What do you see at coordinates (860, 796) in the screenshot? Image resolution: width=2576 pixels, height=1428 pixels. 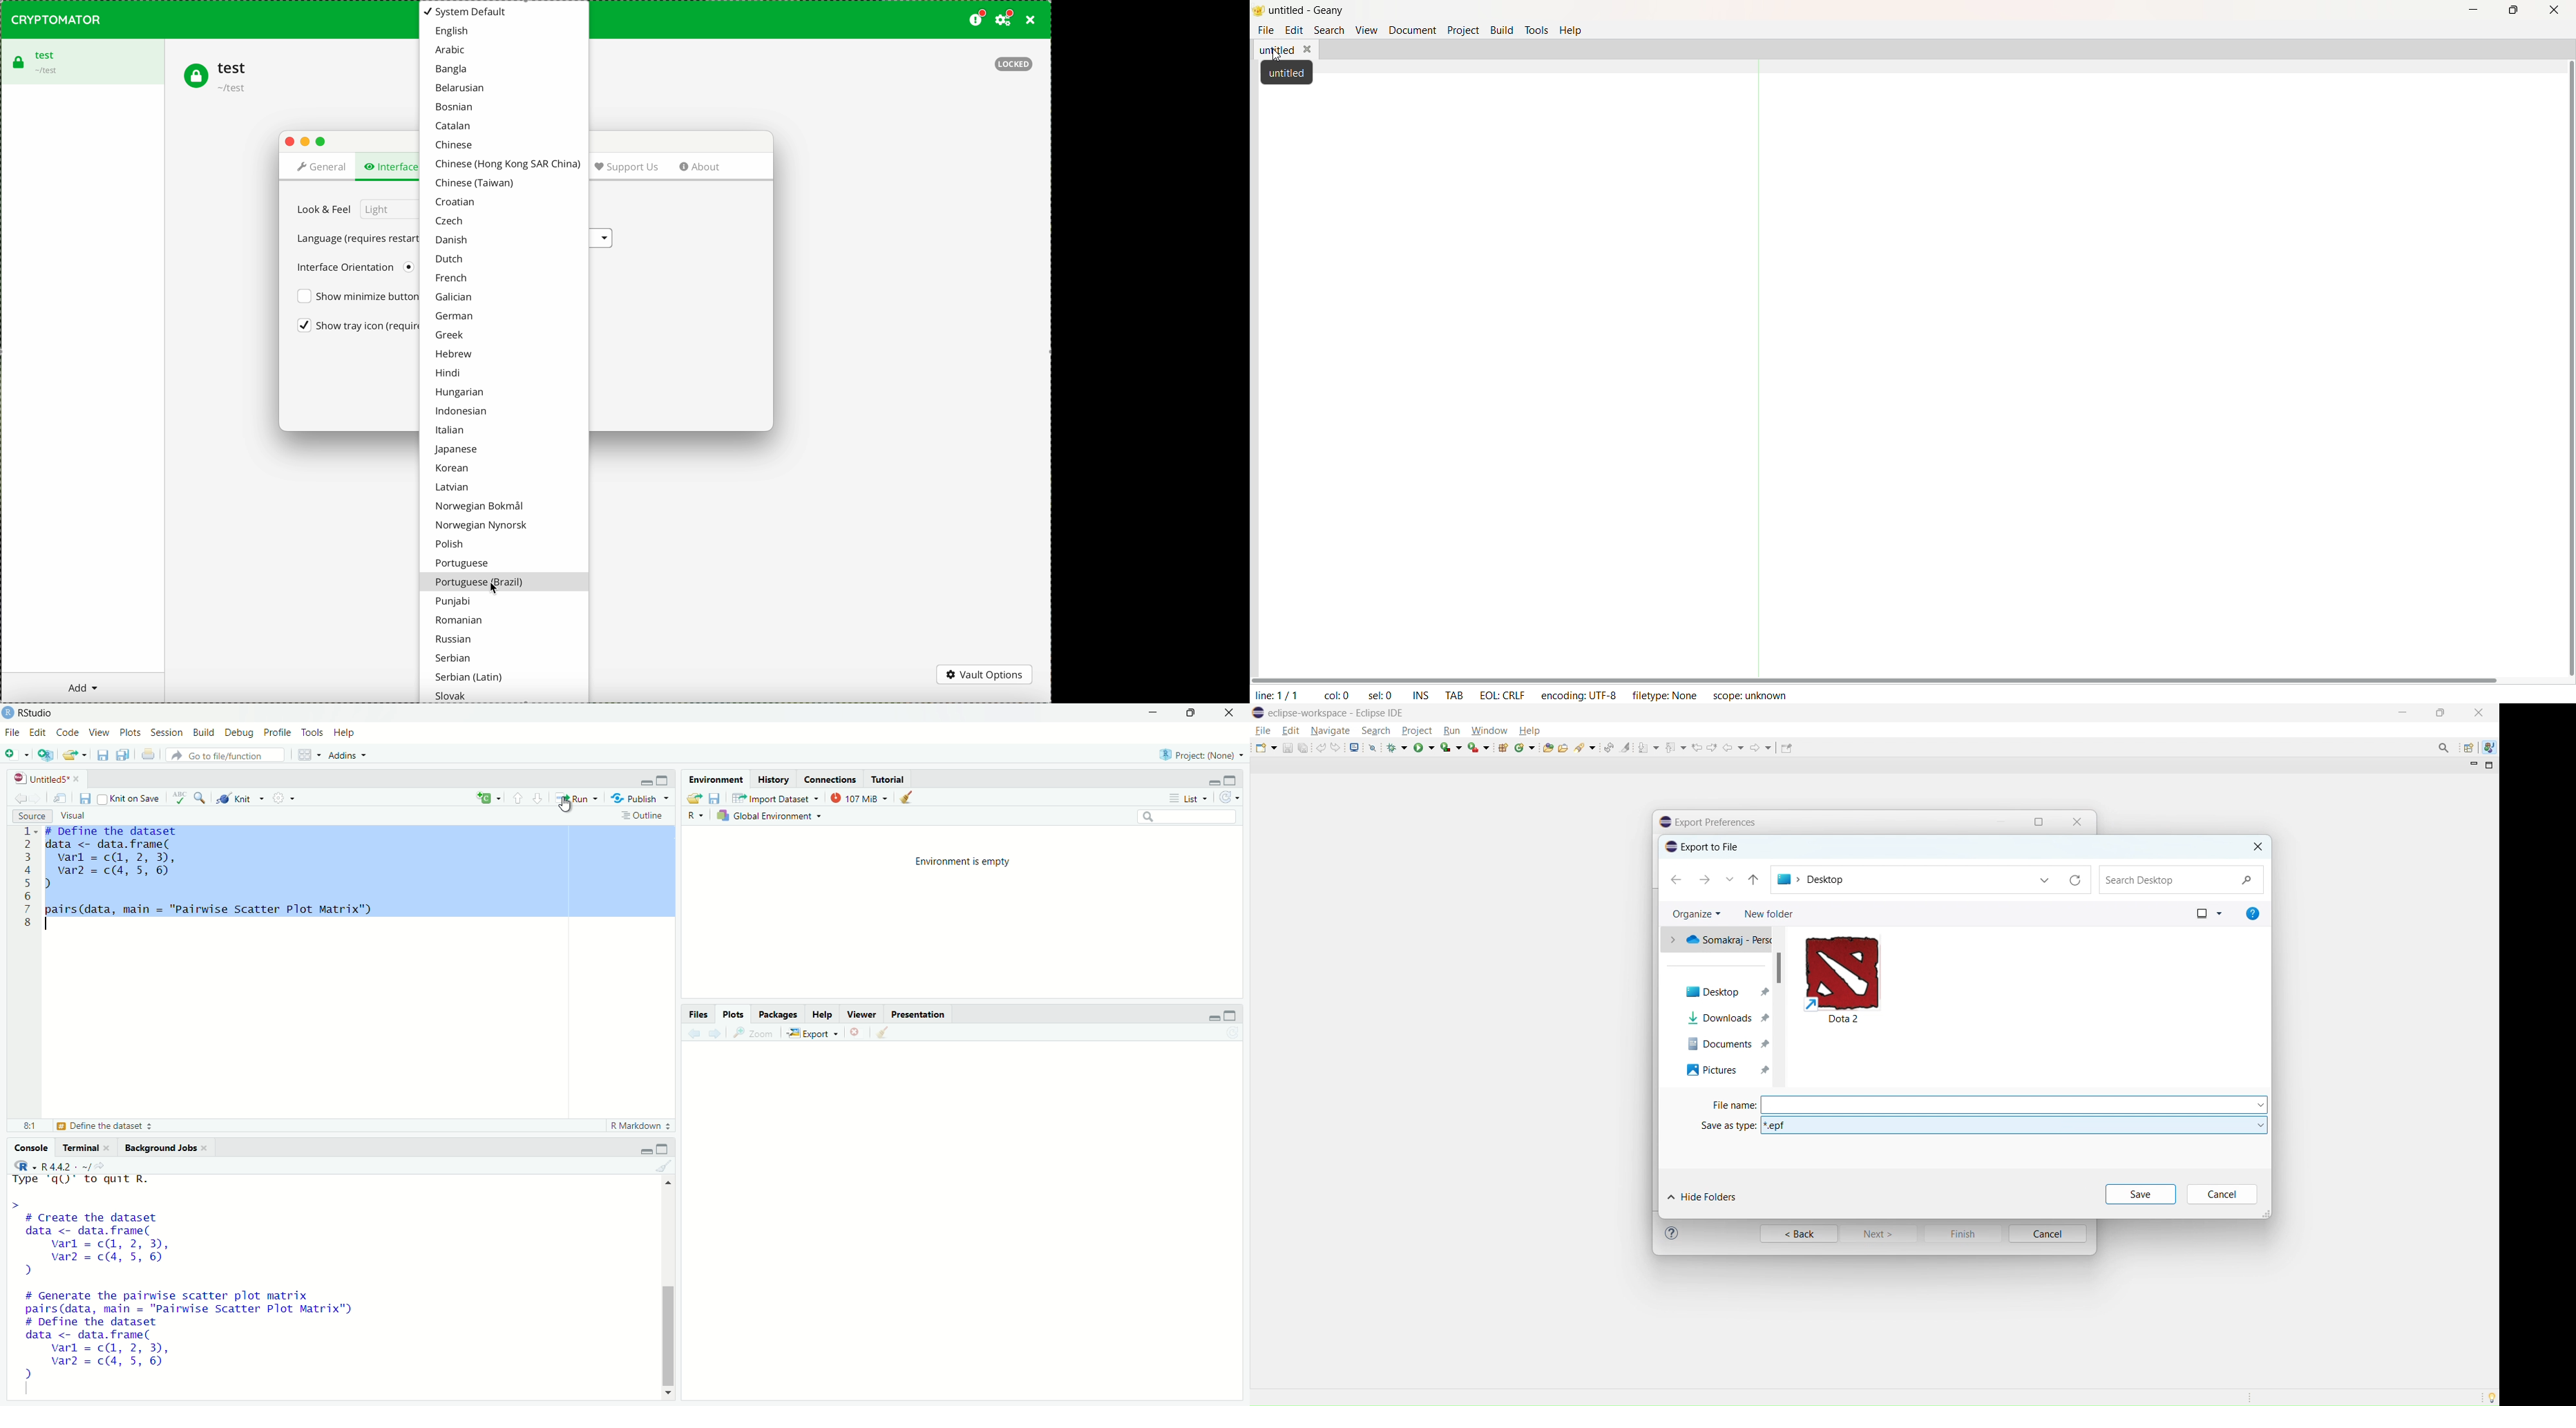 I see `129kib used by R session (Source: Windows System)` at bounding box center [860, 796].